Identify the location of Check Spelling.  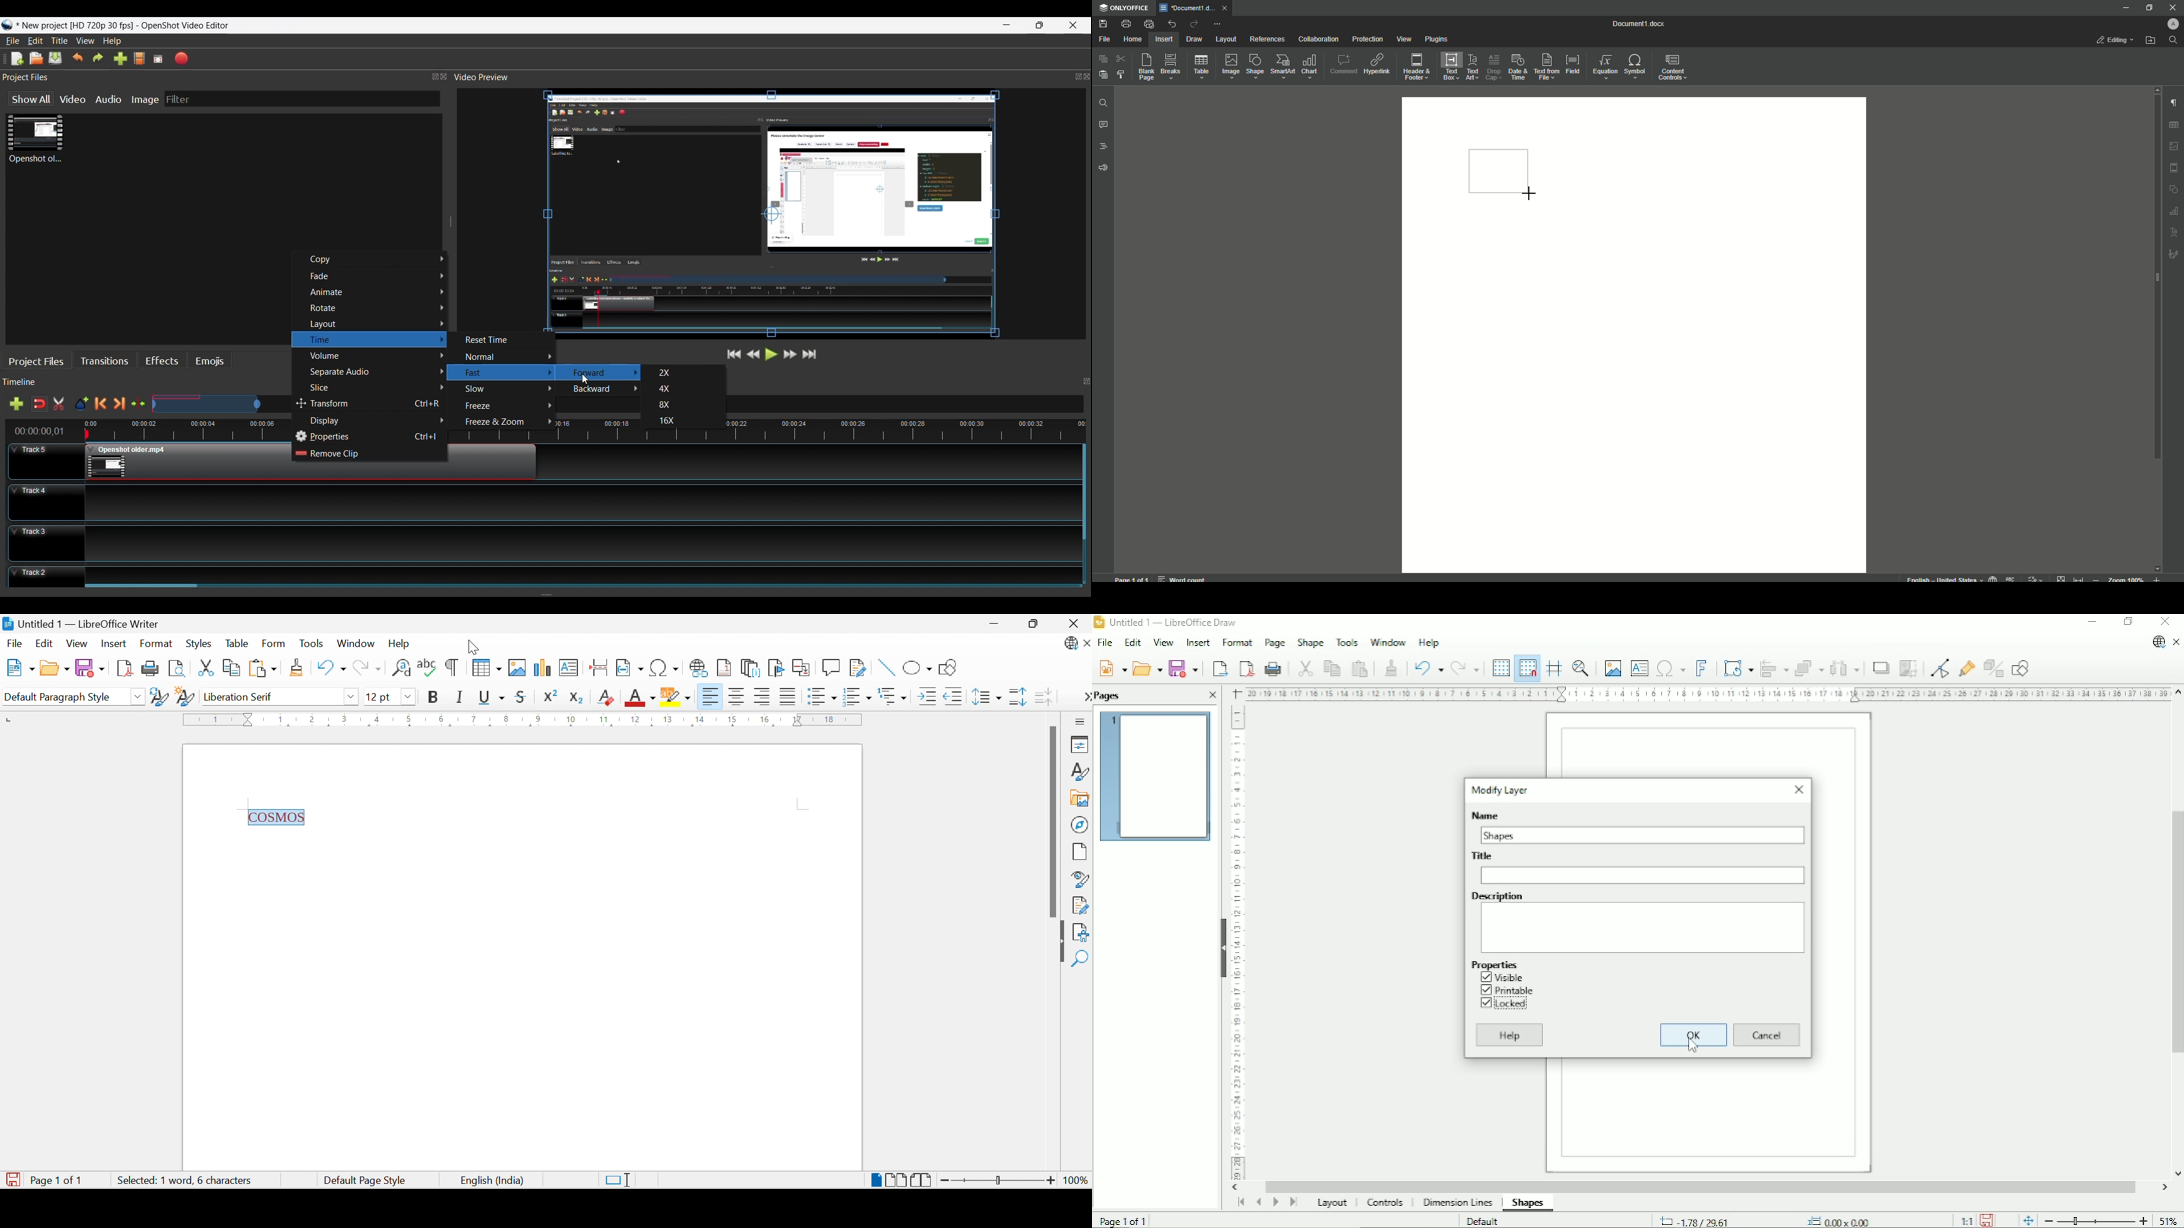
(427, 668).